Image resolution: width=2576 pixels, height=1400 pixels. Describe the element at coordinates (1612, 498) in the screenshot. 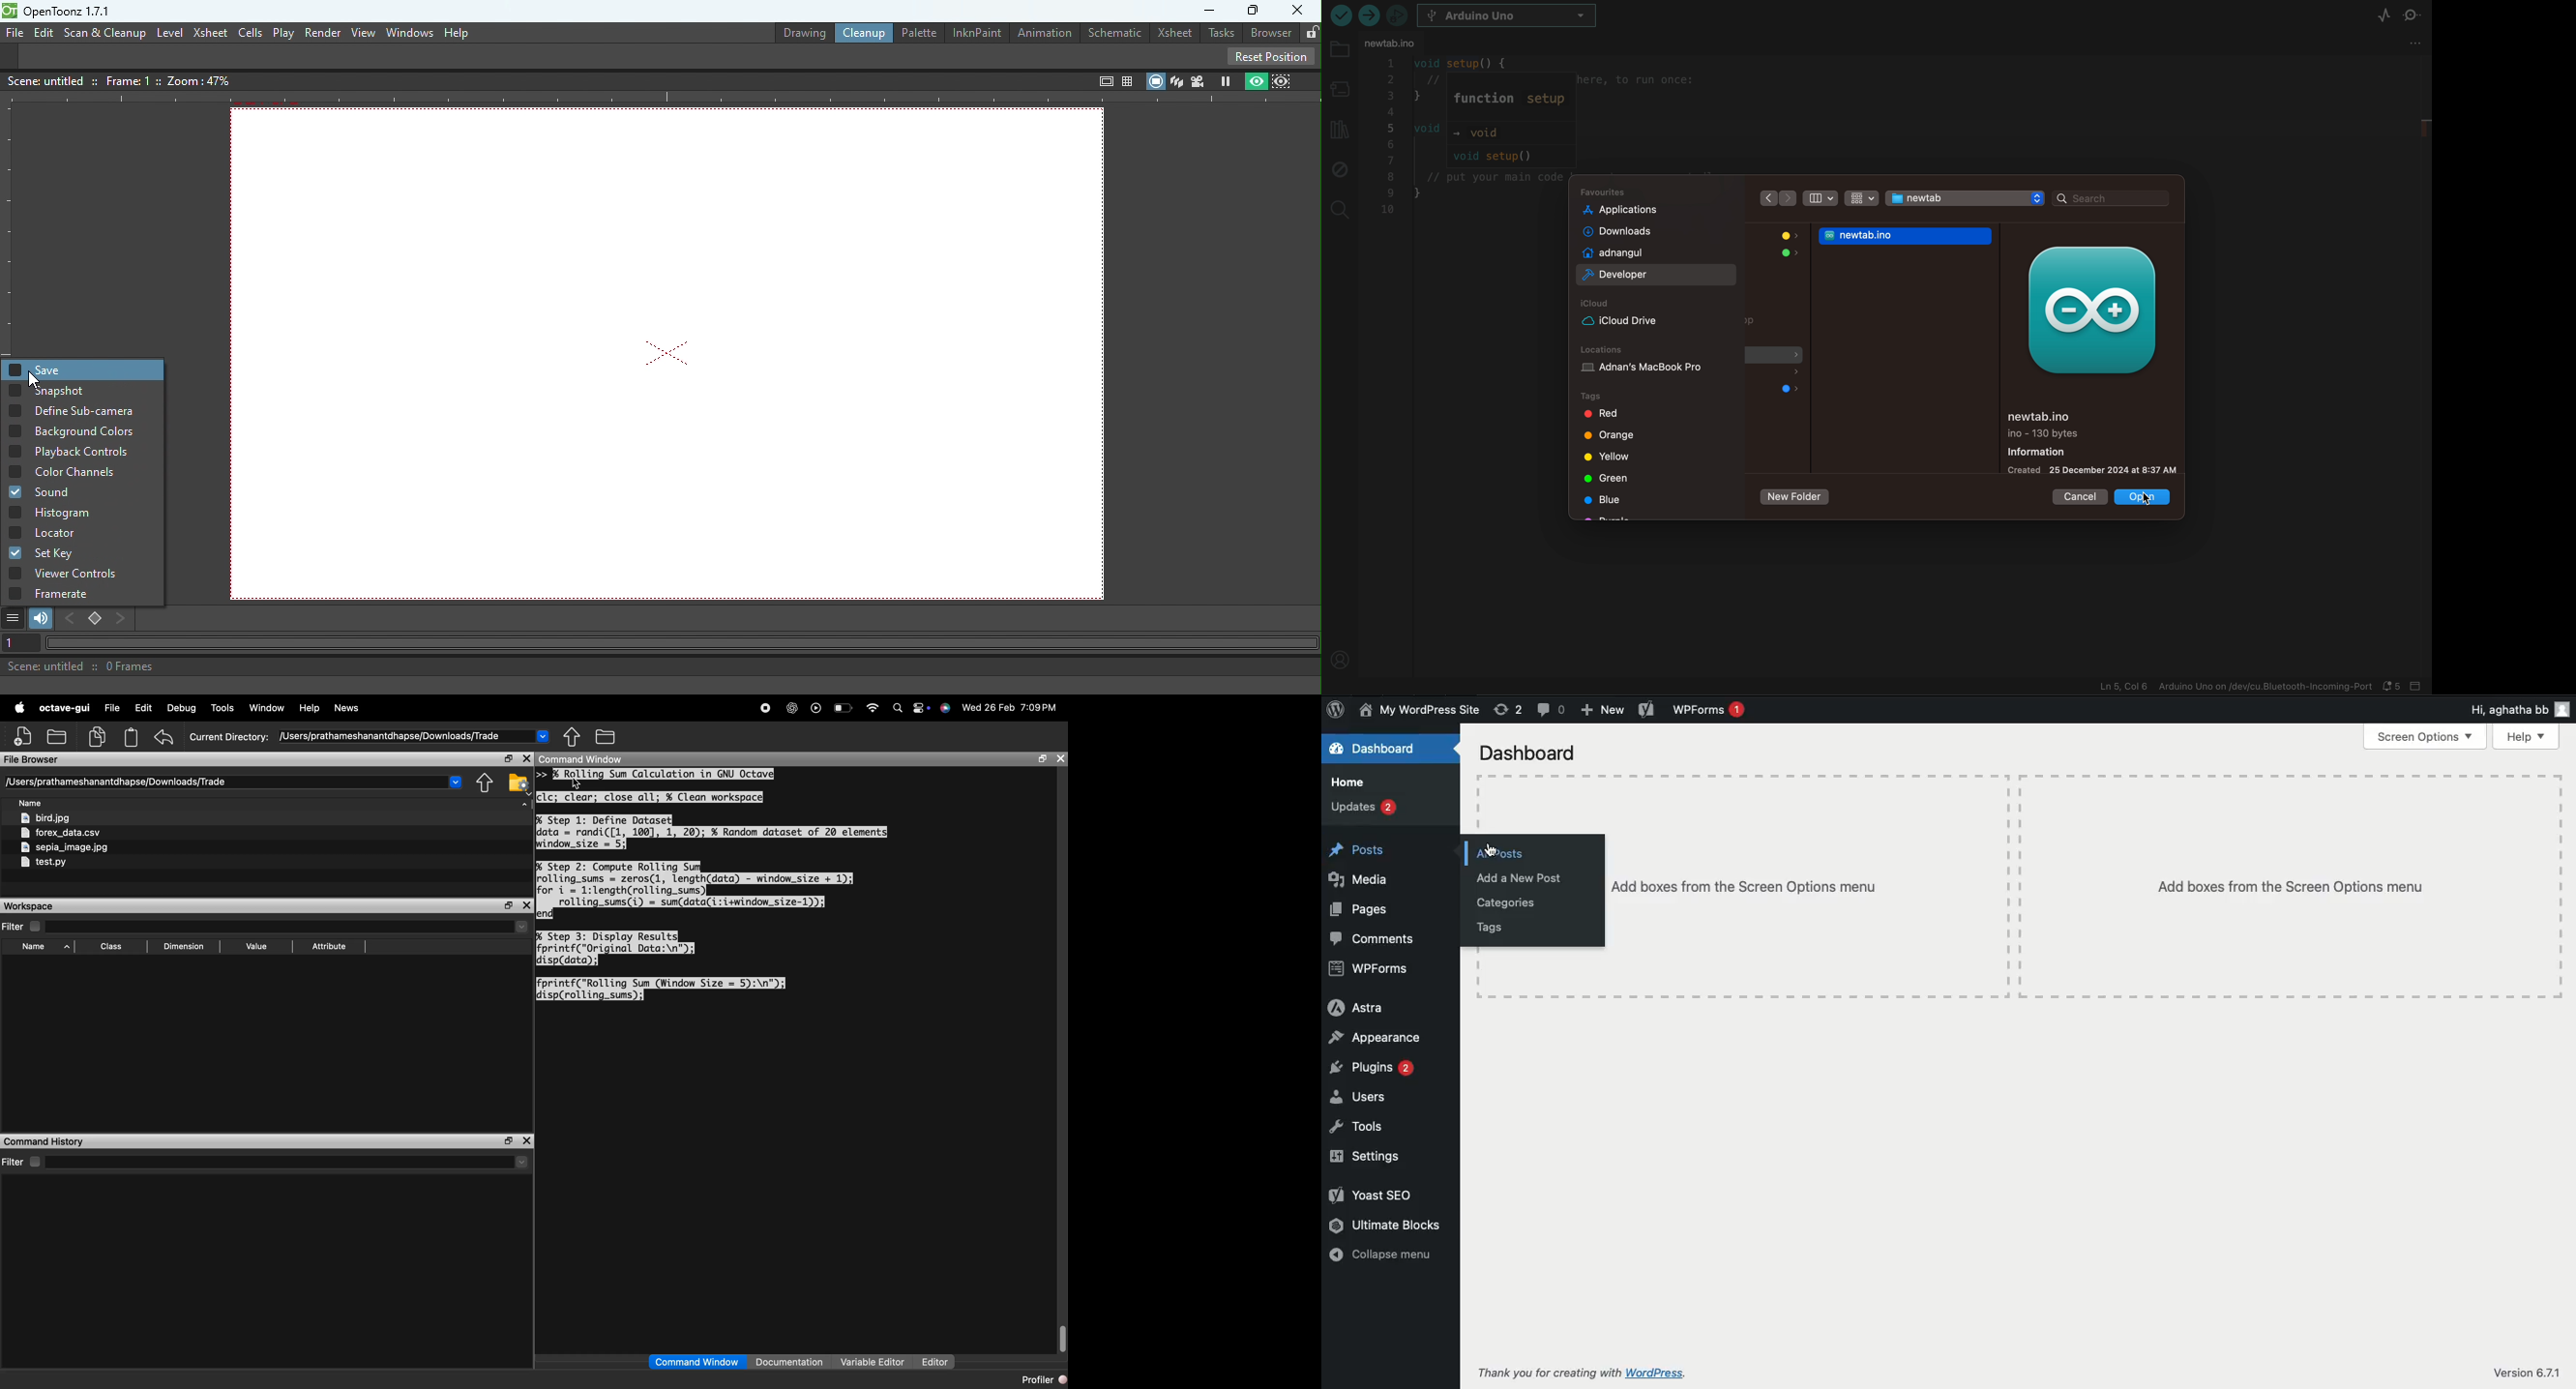

I see `tags` at that location.